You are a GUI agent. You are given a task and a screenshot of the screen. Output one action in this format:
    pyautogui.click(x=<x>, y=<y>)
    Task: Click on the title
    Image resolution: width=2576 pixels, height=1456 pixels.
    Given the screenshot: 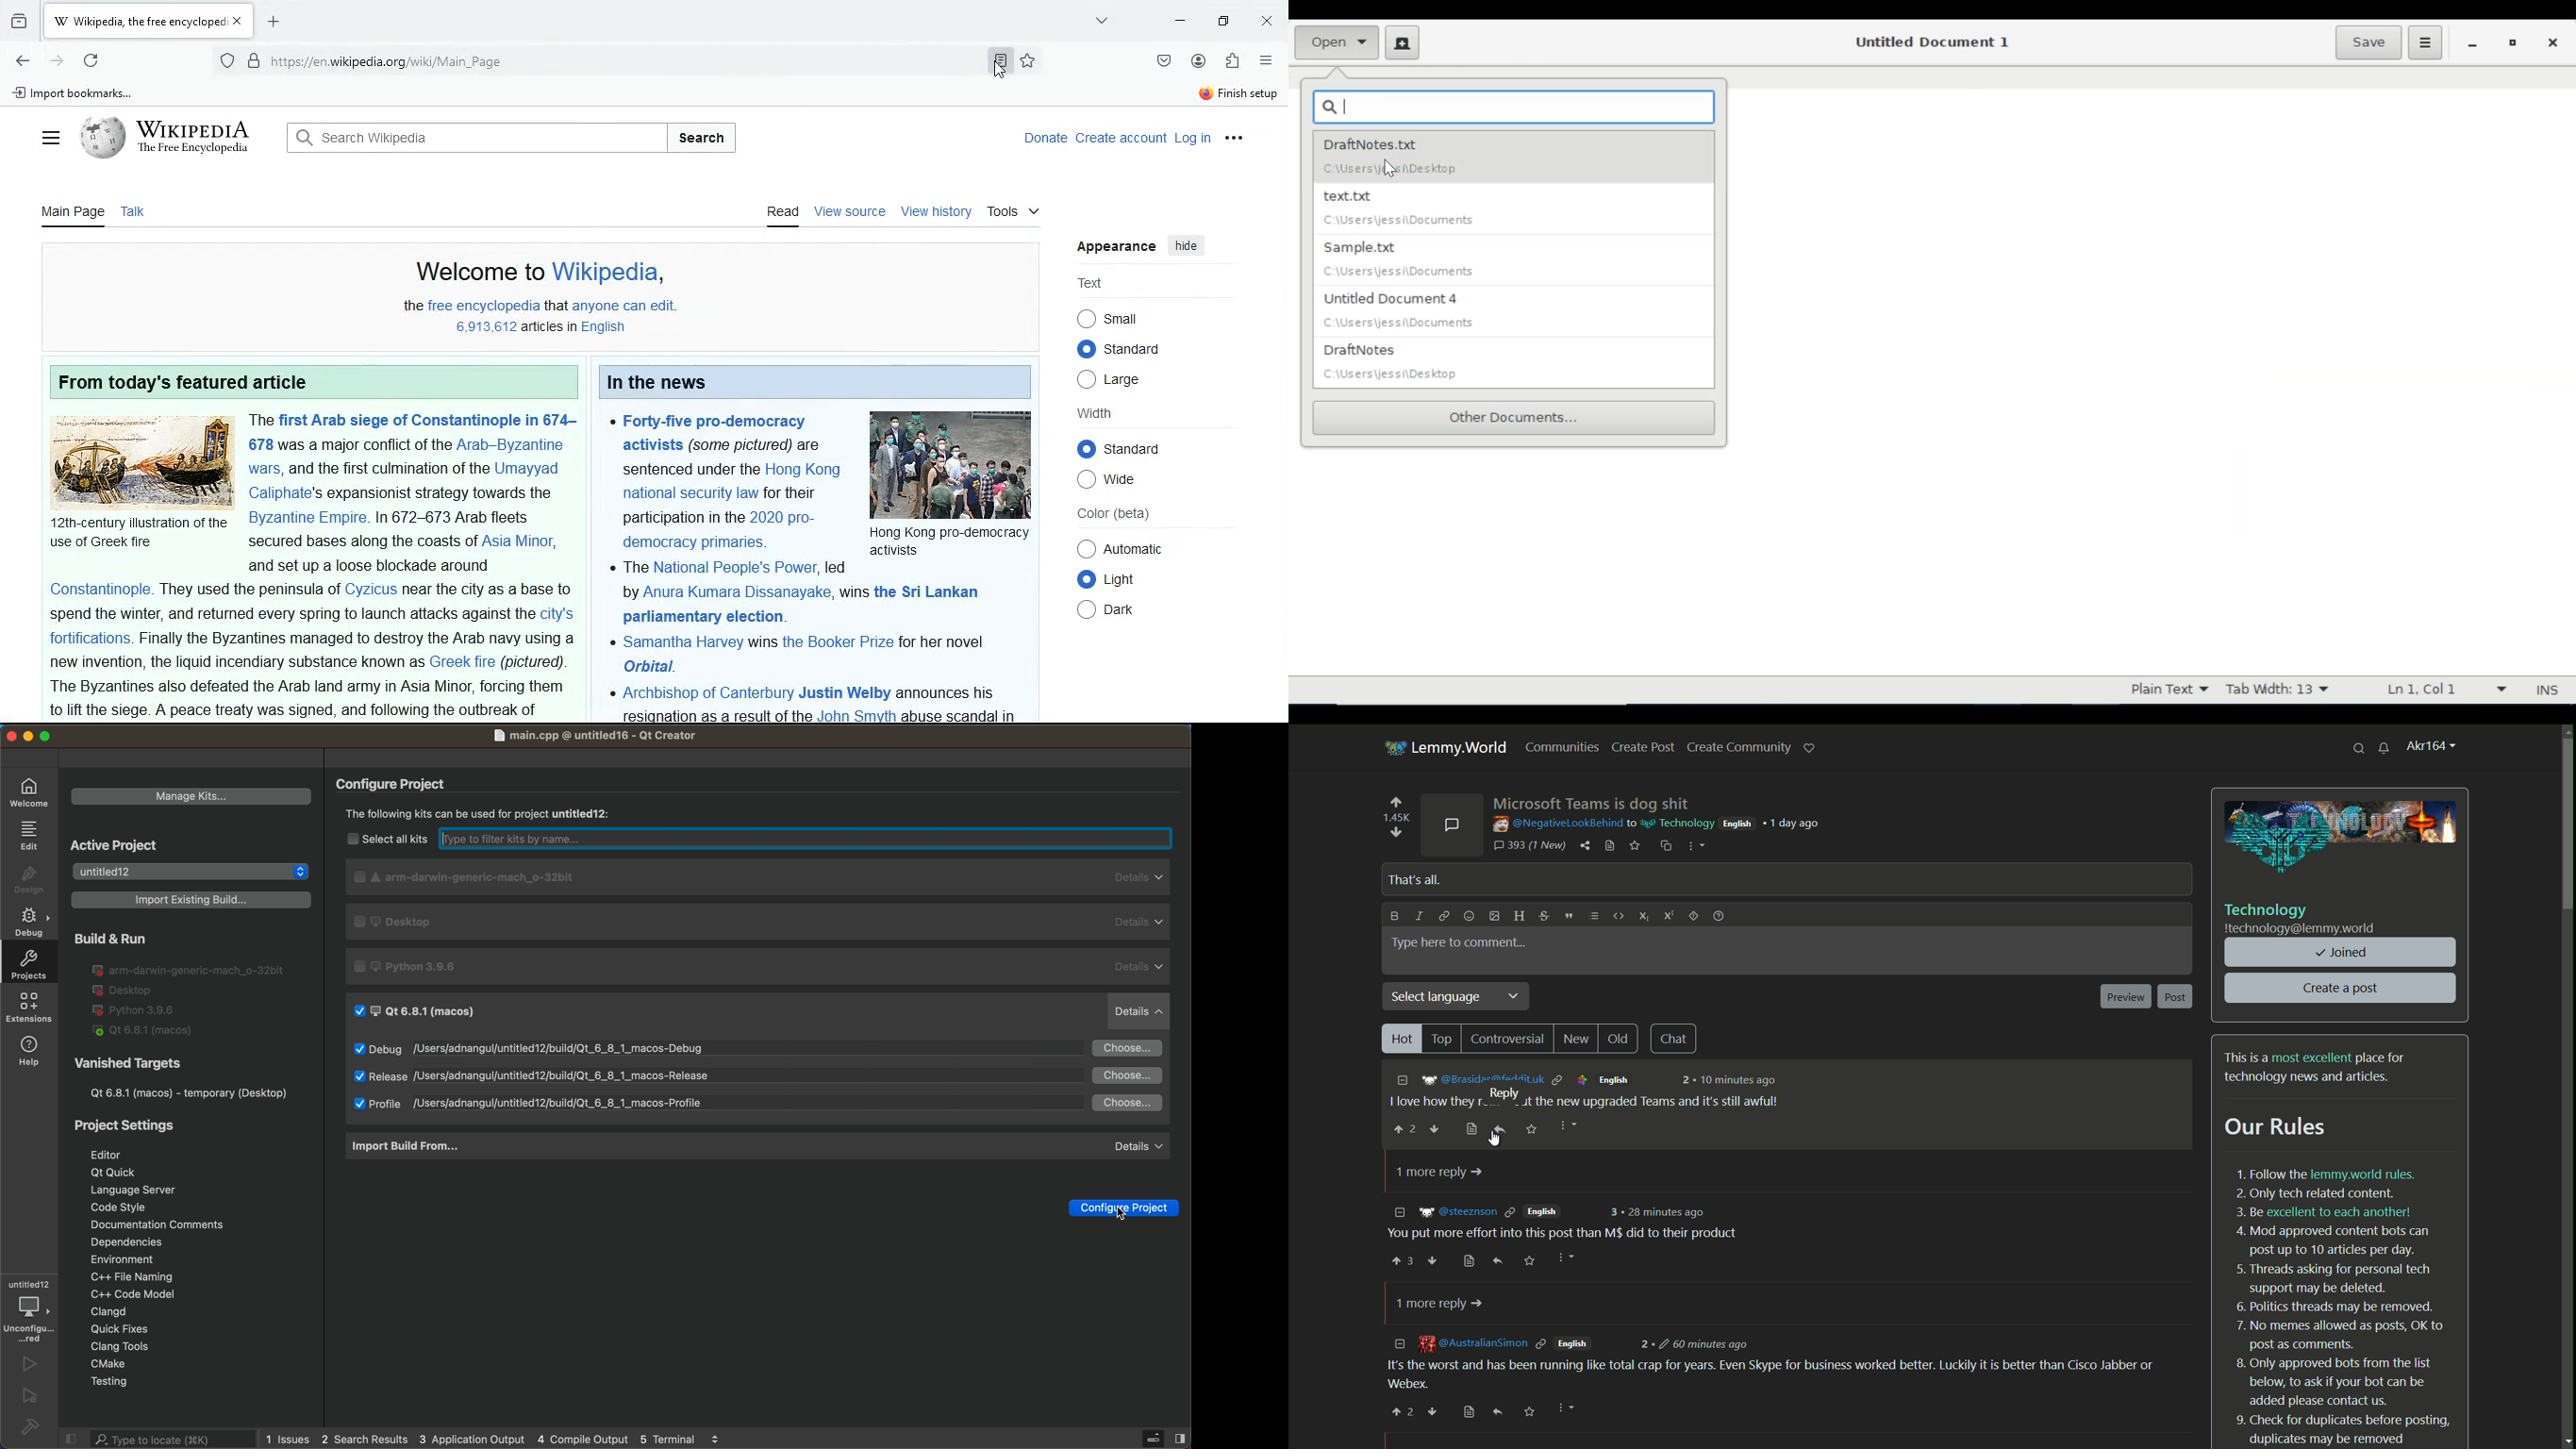 What is the action you would take?
    pyautogui.click(x=188, y=378)
    